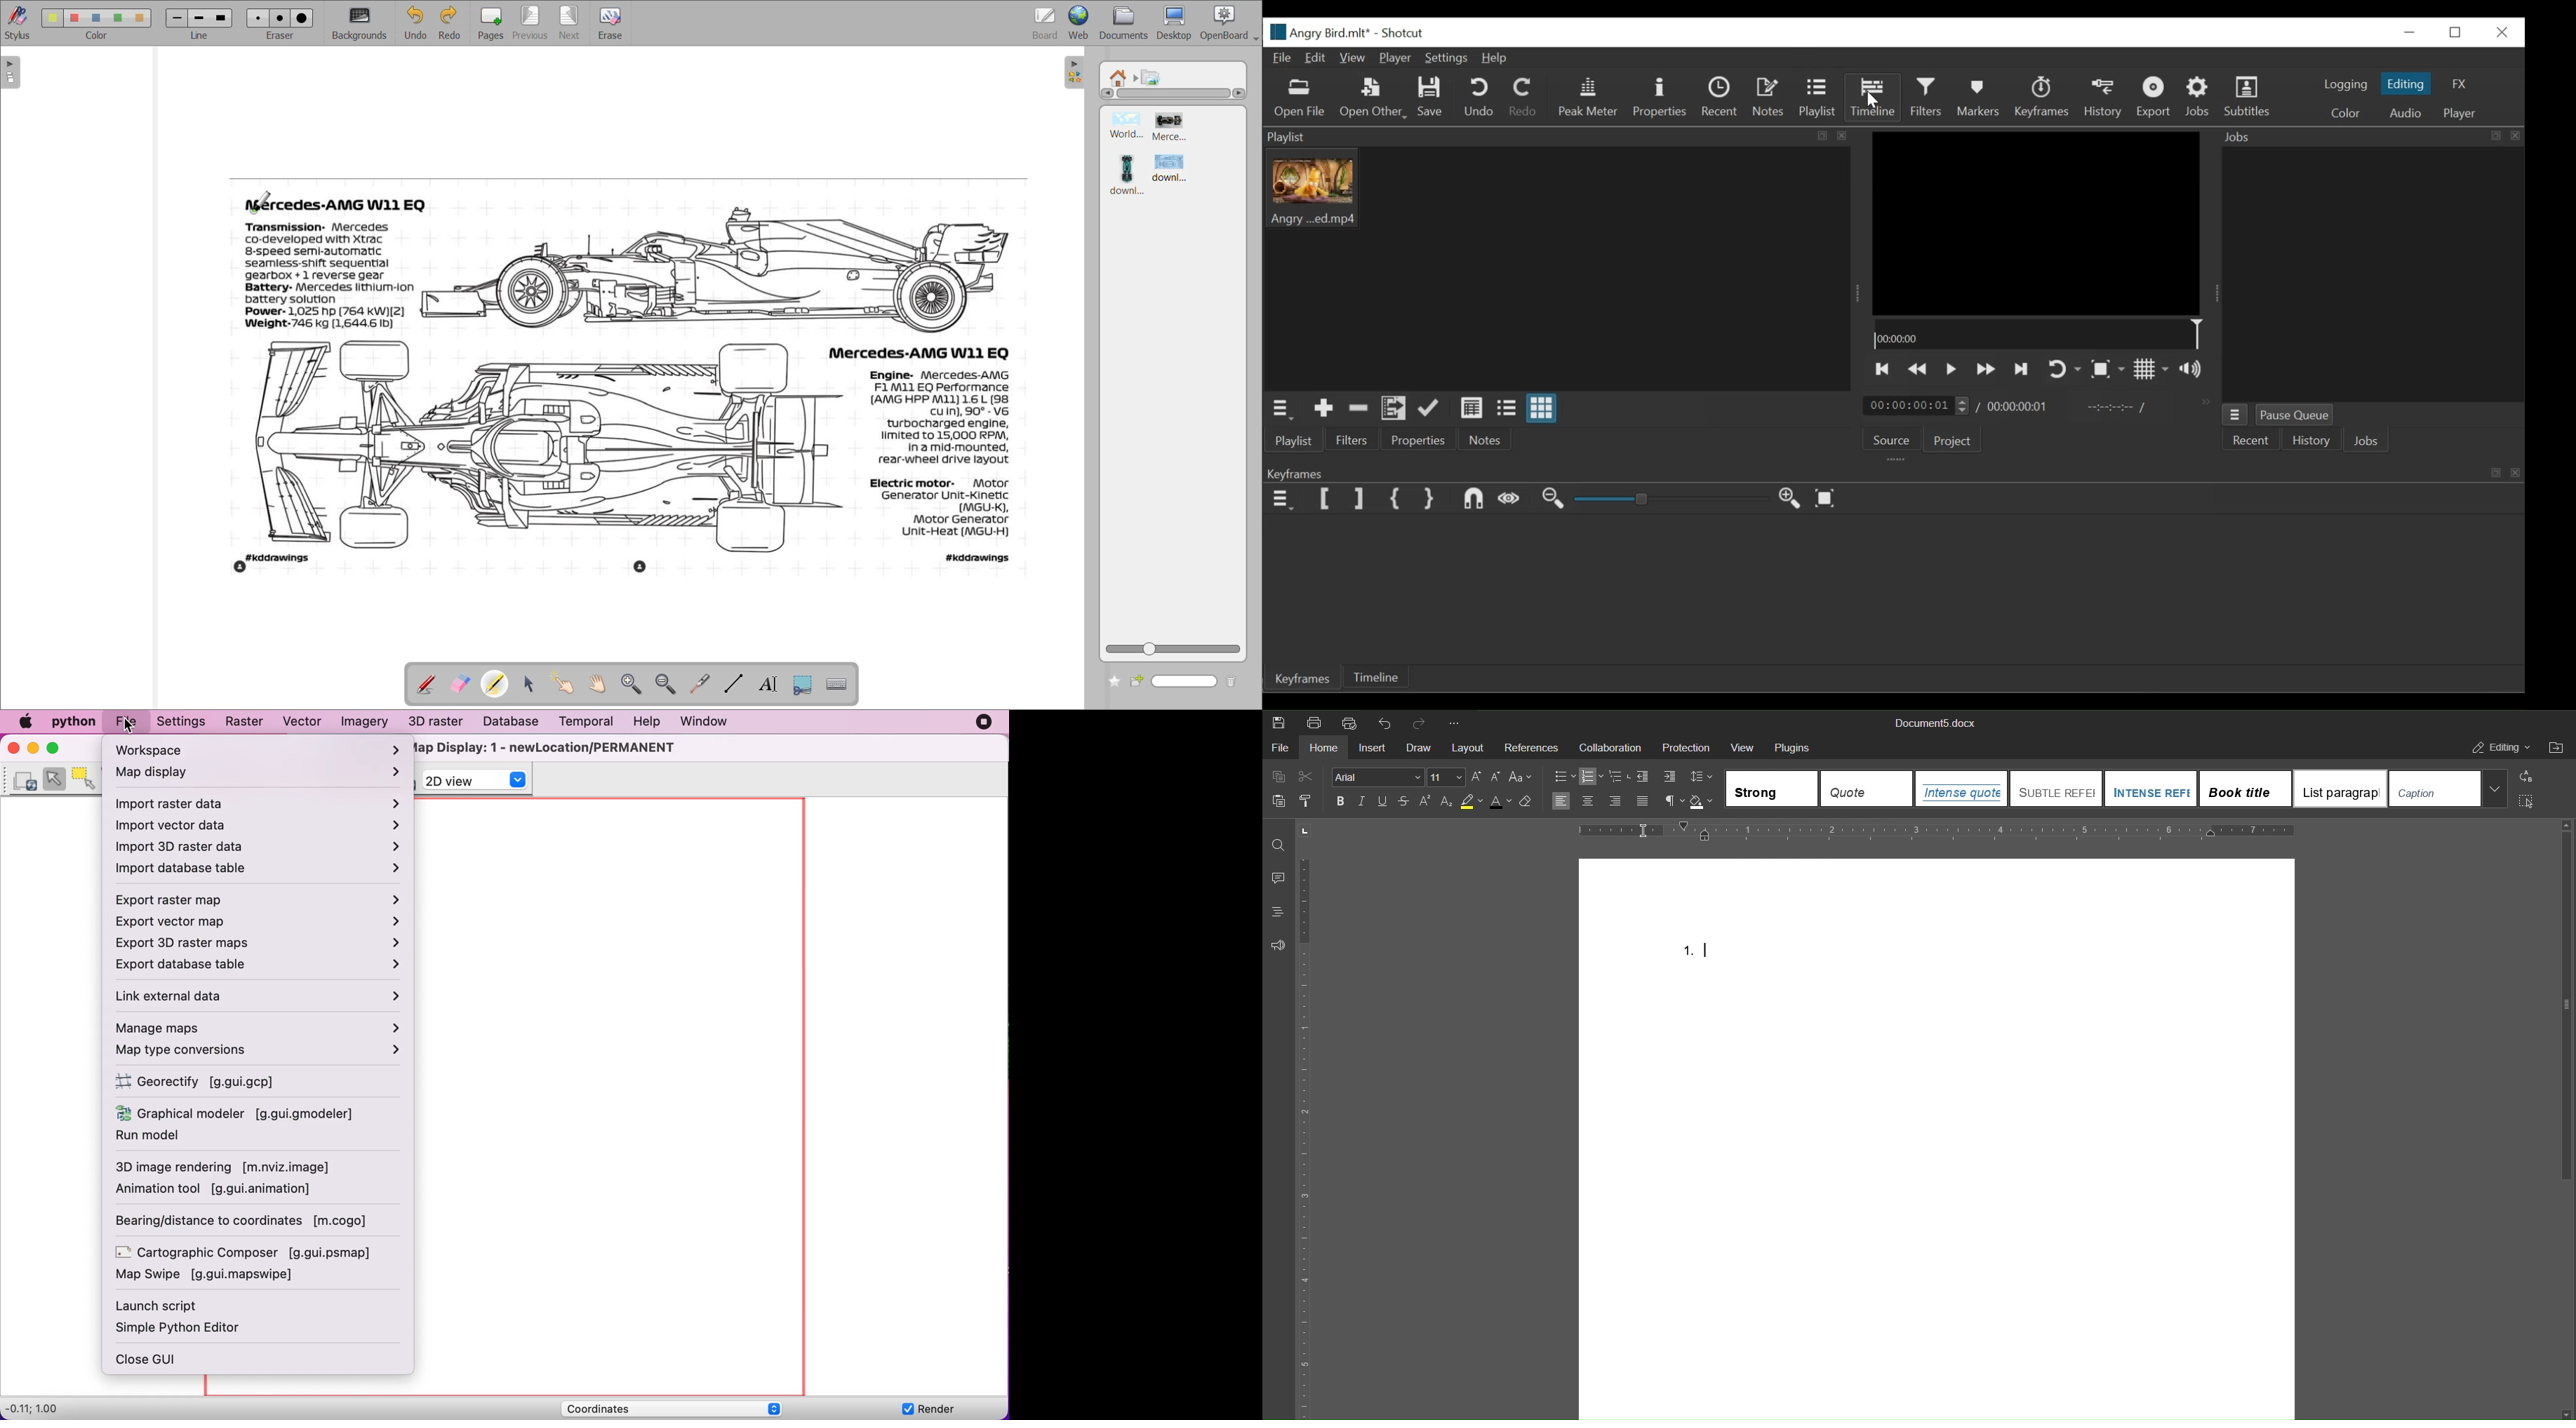 Image resolution: width=2576 pixels, height=1428 pixels. I want to click on Plugins, so click(1797, 749).